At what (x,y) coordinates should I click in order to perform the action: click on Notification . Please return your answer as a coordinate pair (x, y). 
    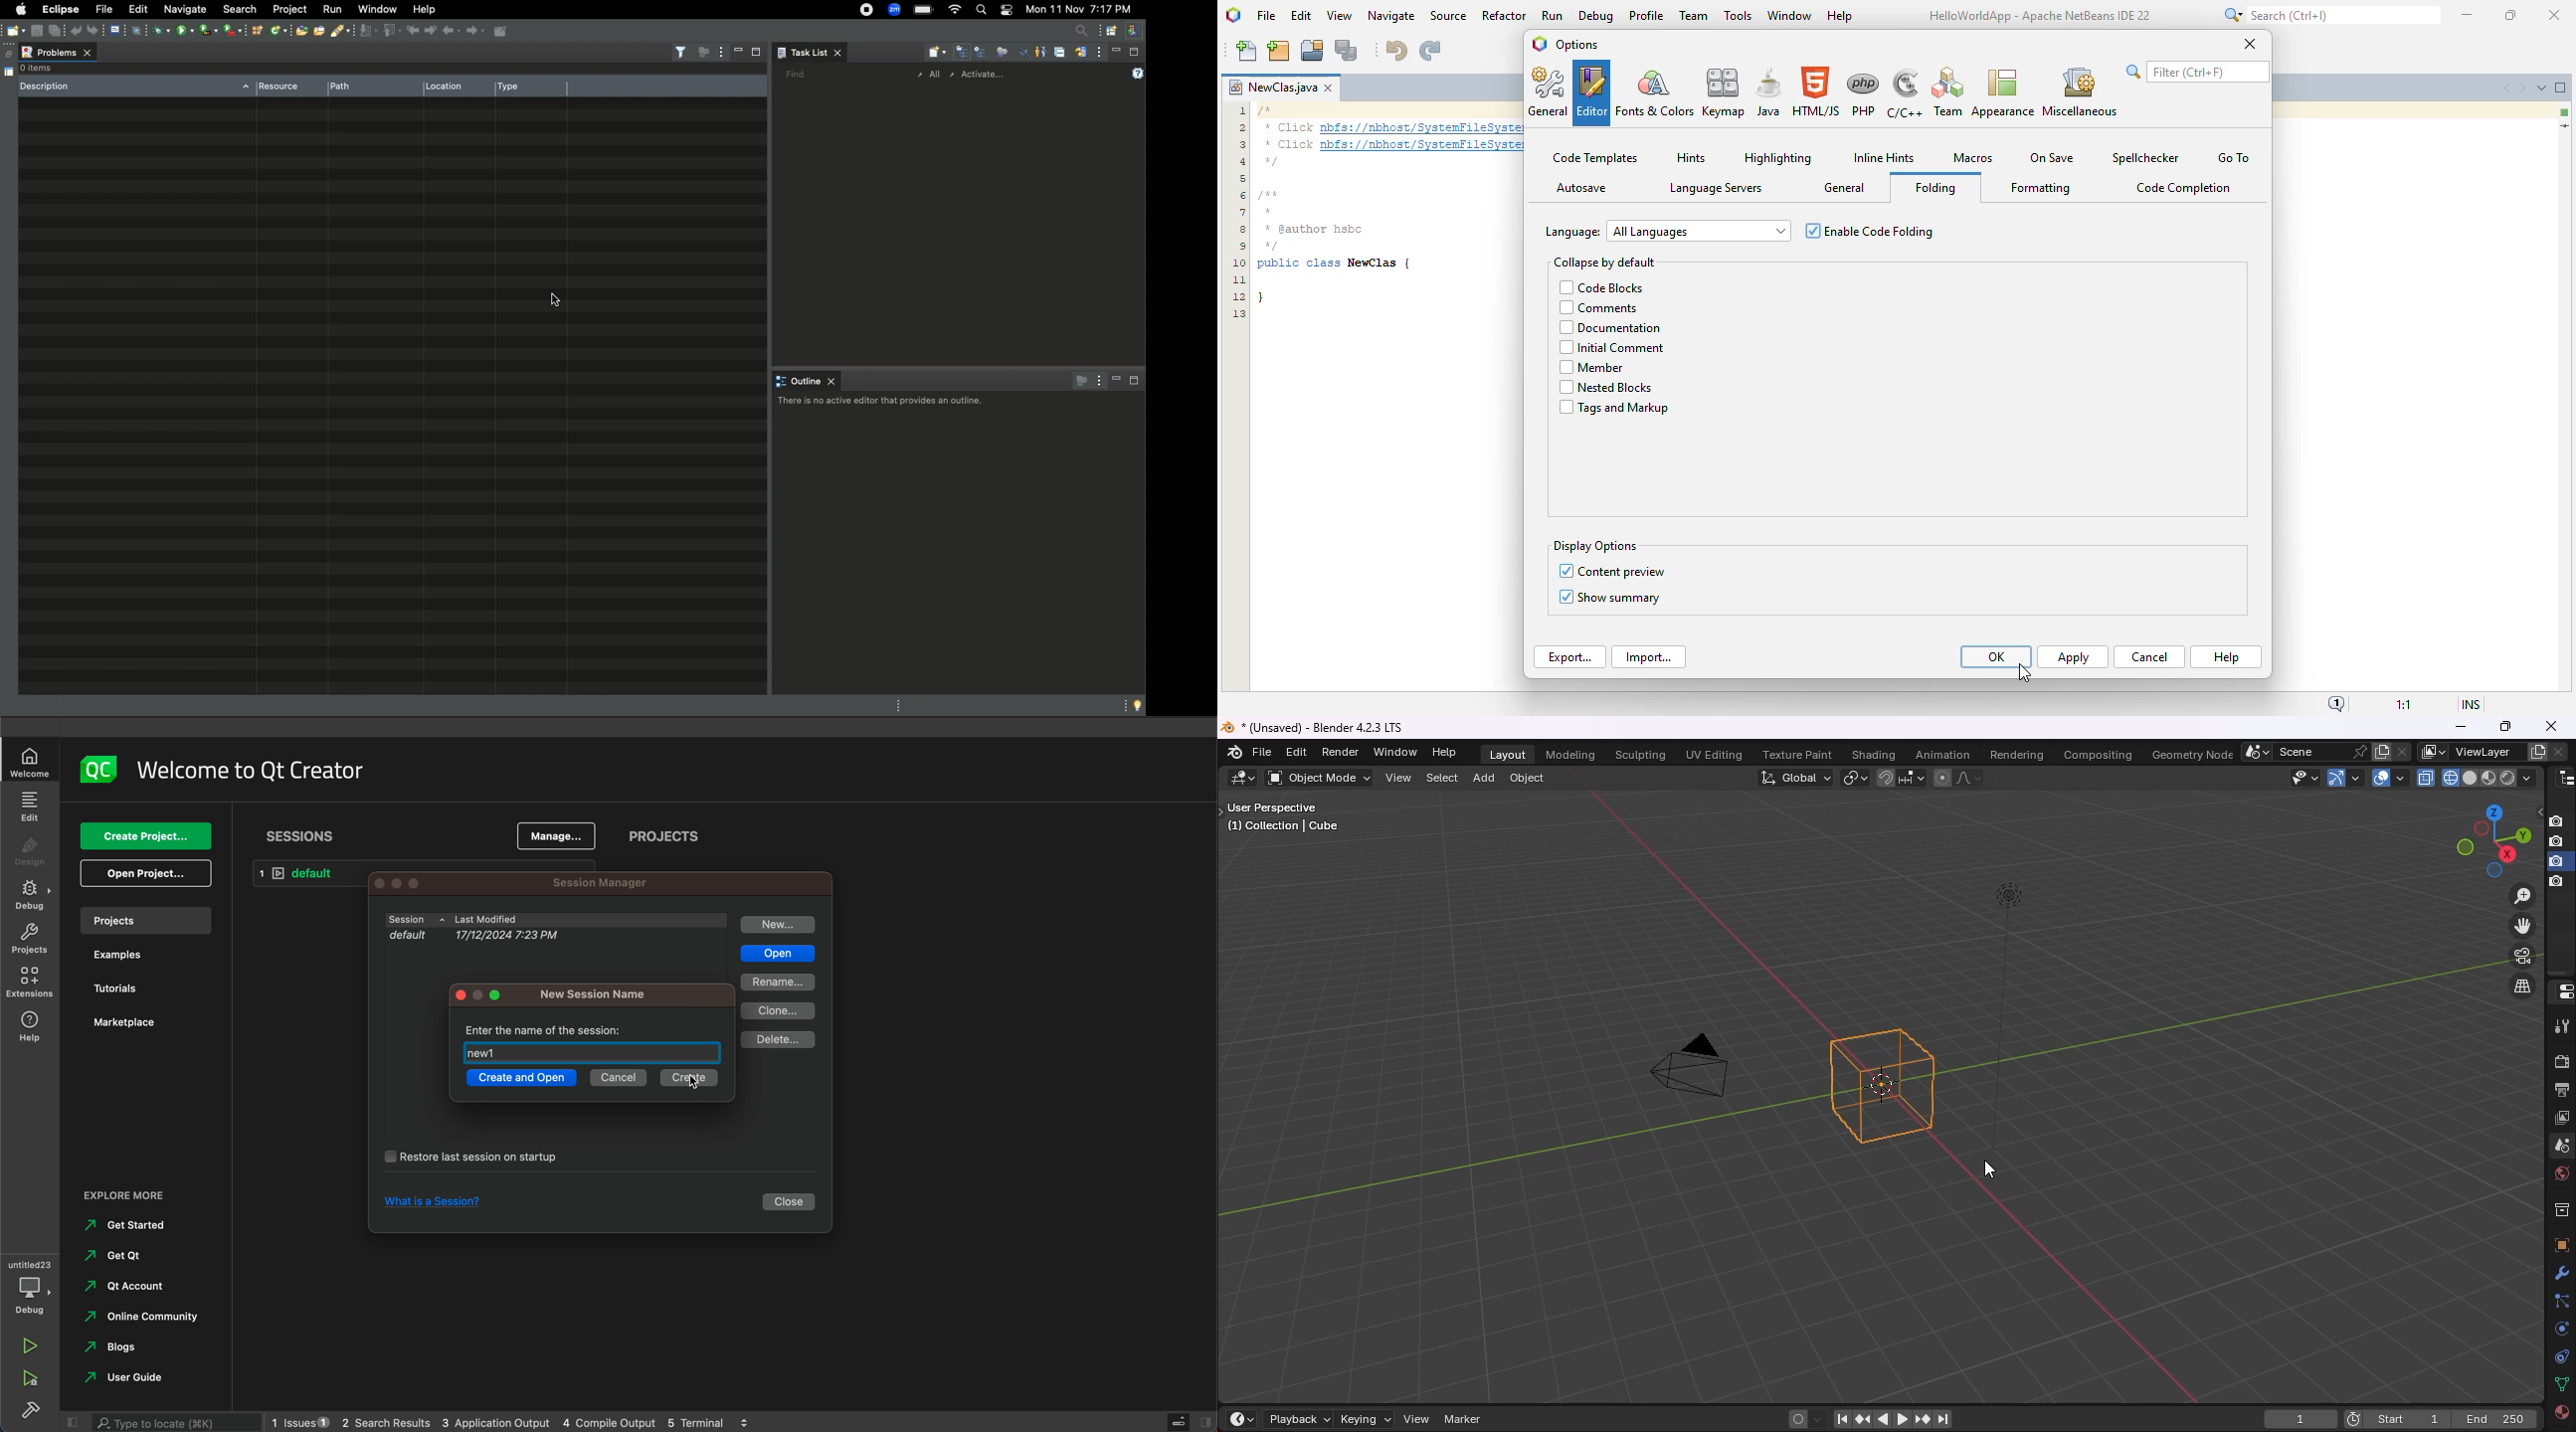
    Looking at the image, I should click on (1004, 10).